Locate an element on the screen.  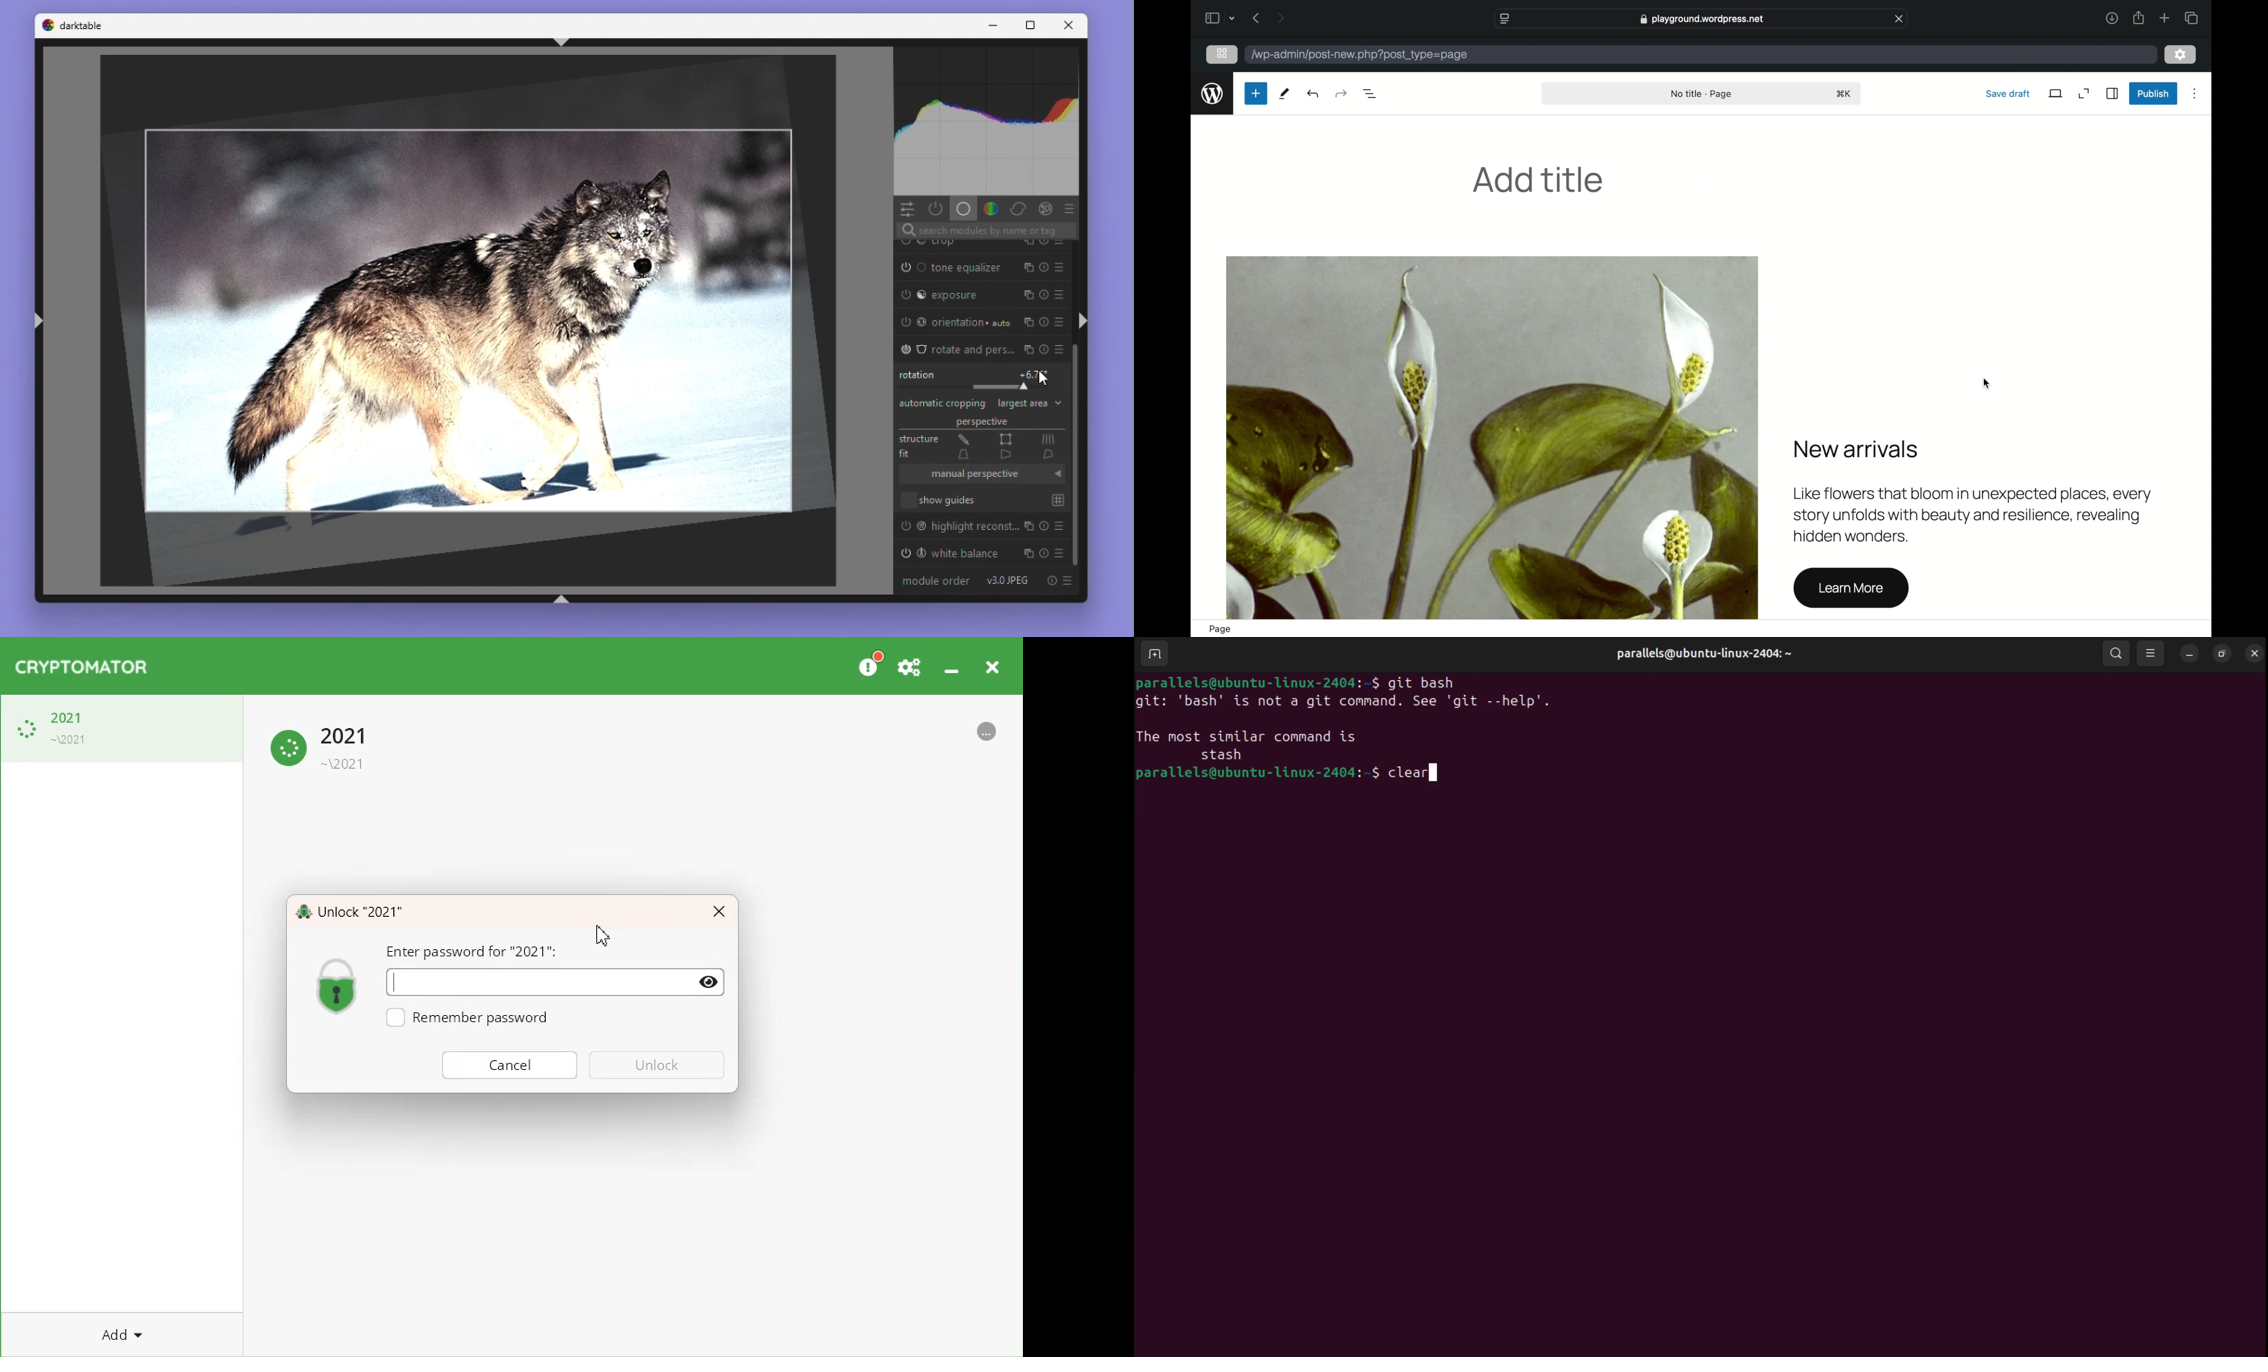
Presets is located at coordinates (1074, 208).